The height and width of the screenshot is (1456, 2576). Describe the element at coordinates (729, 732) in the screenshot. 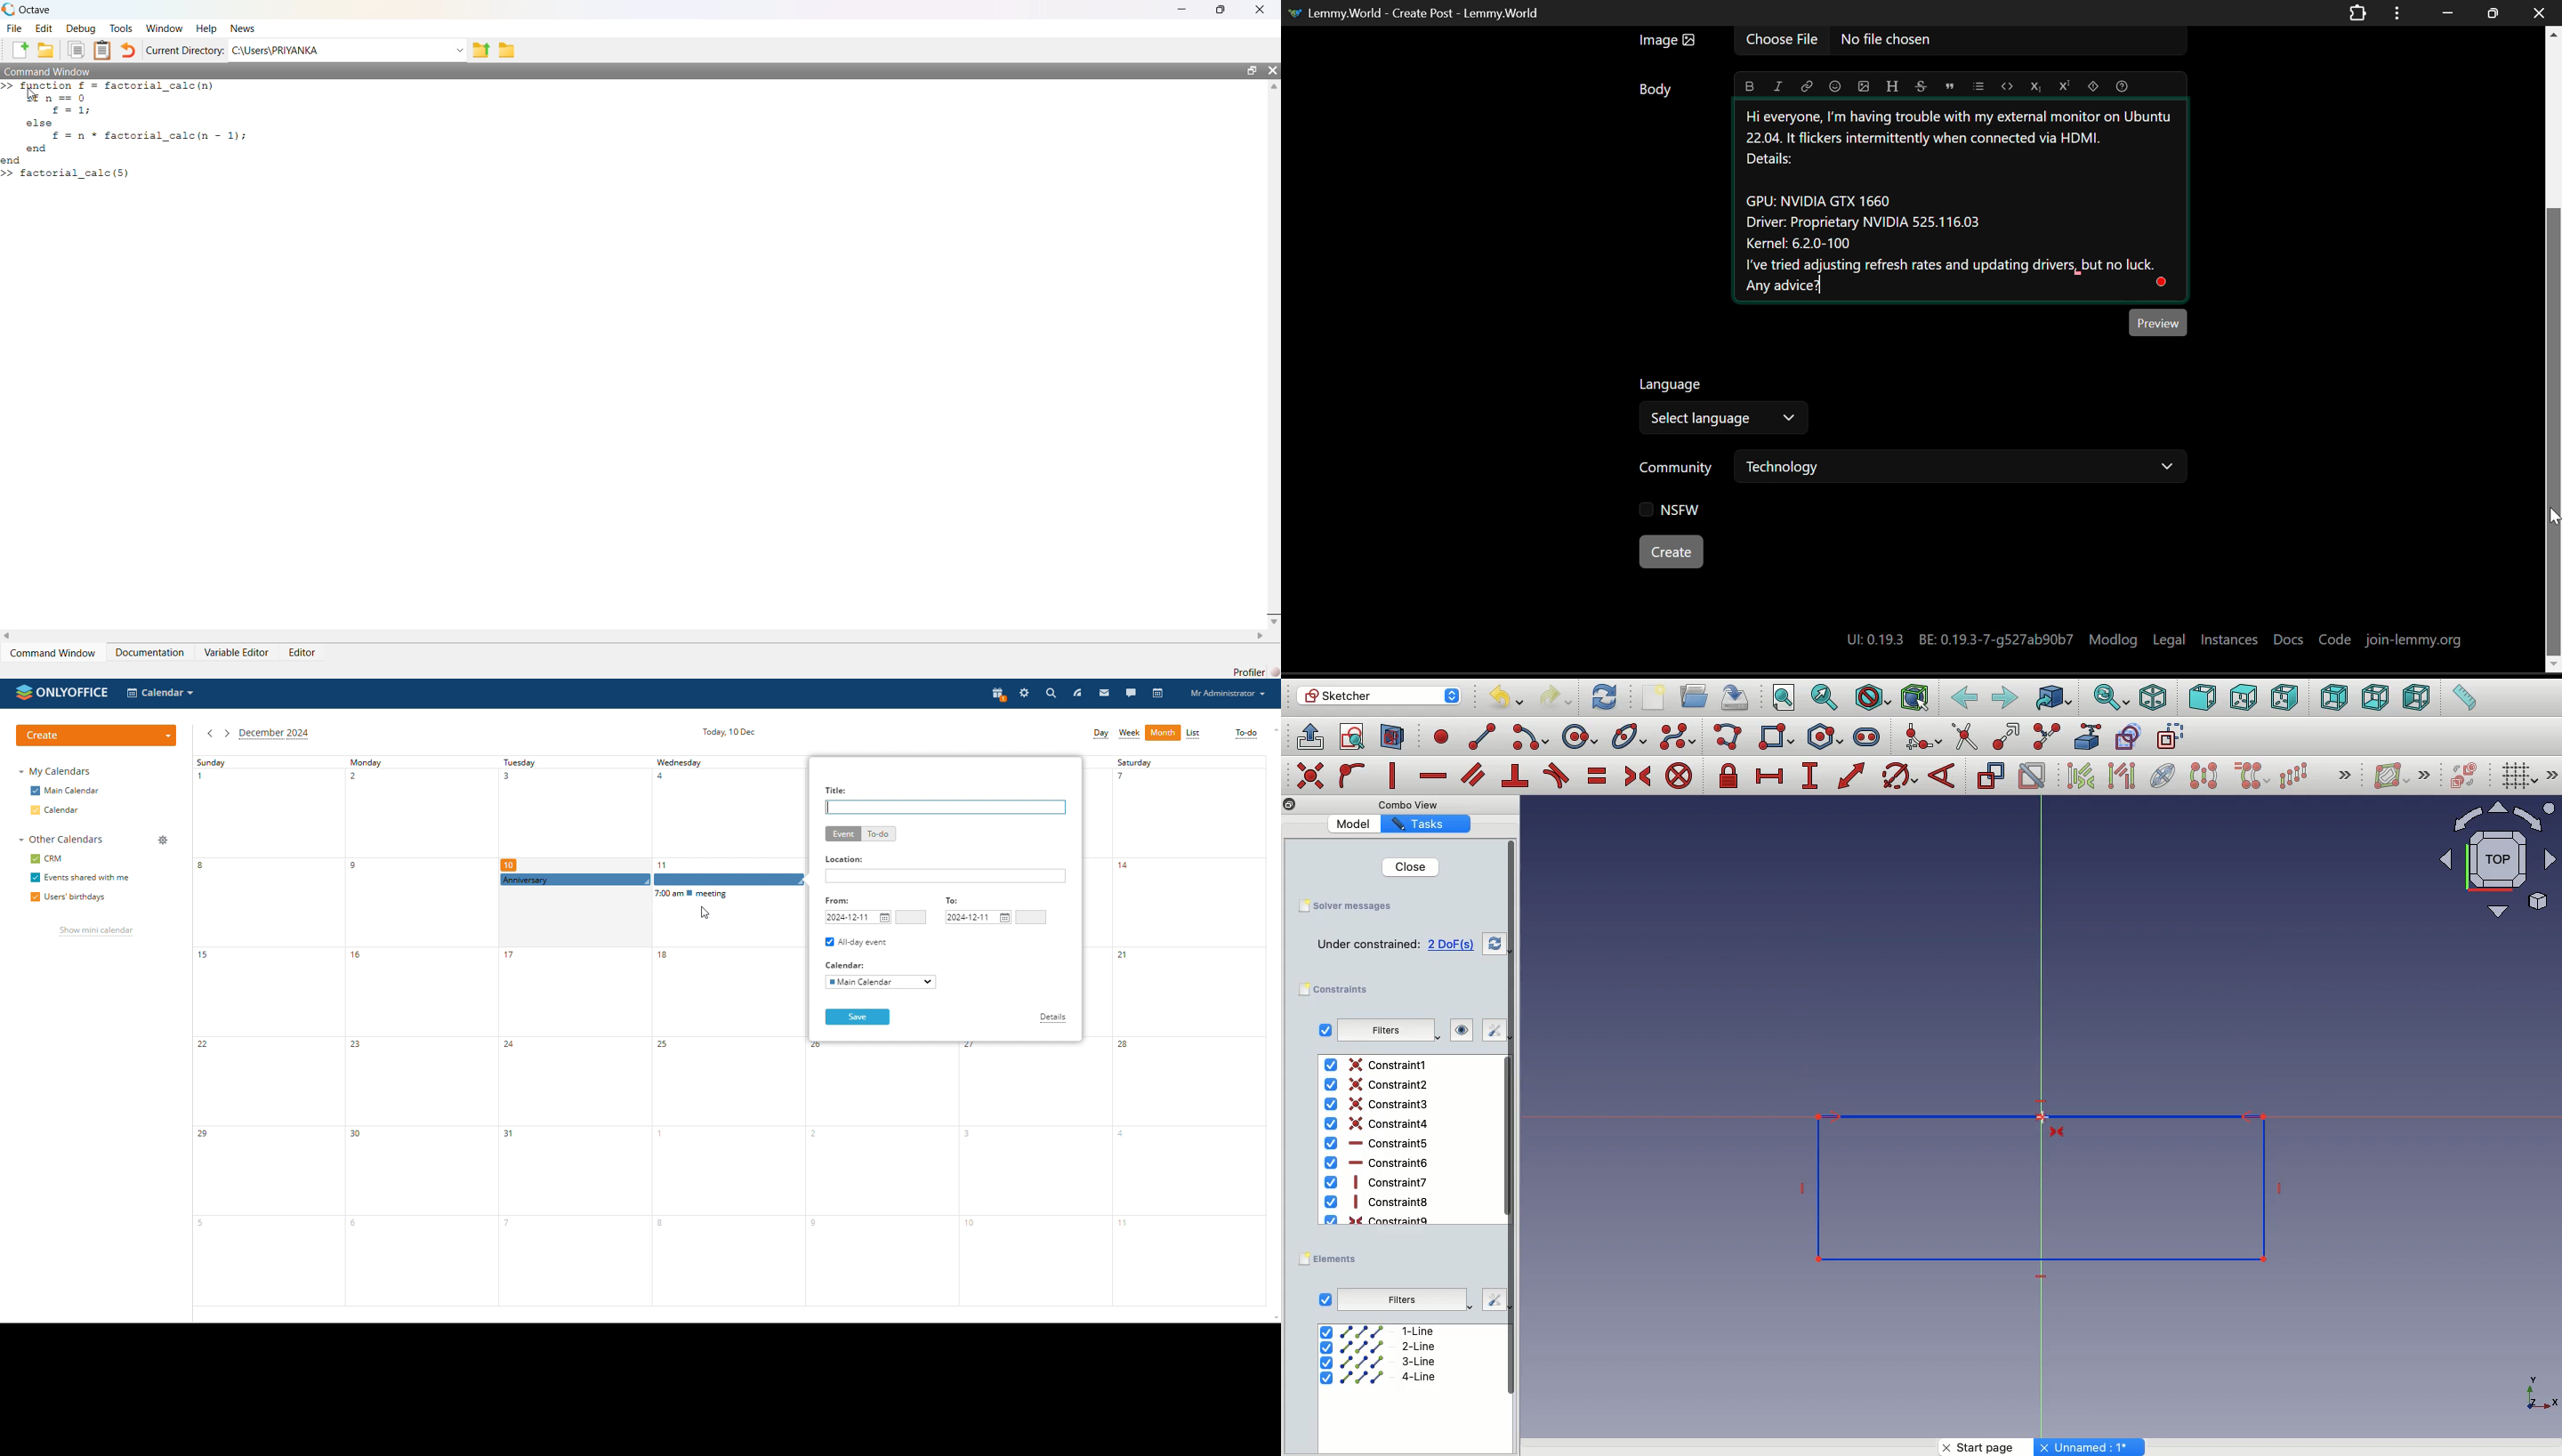

I see `current date` at that location.